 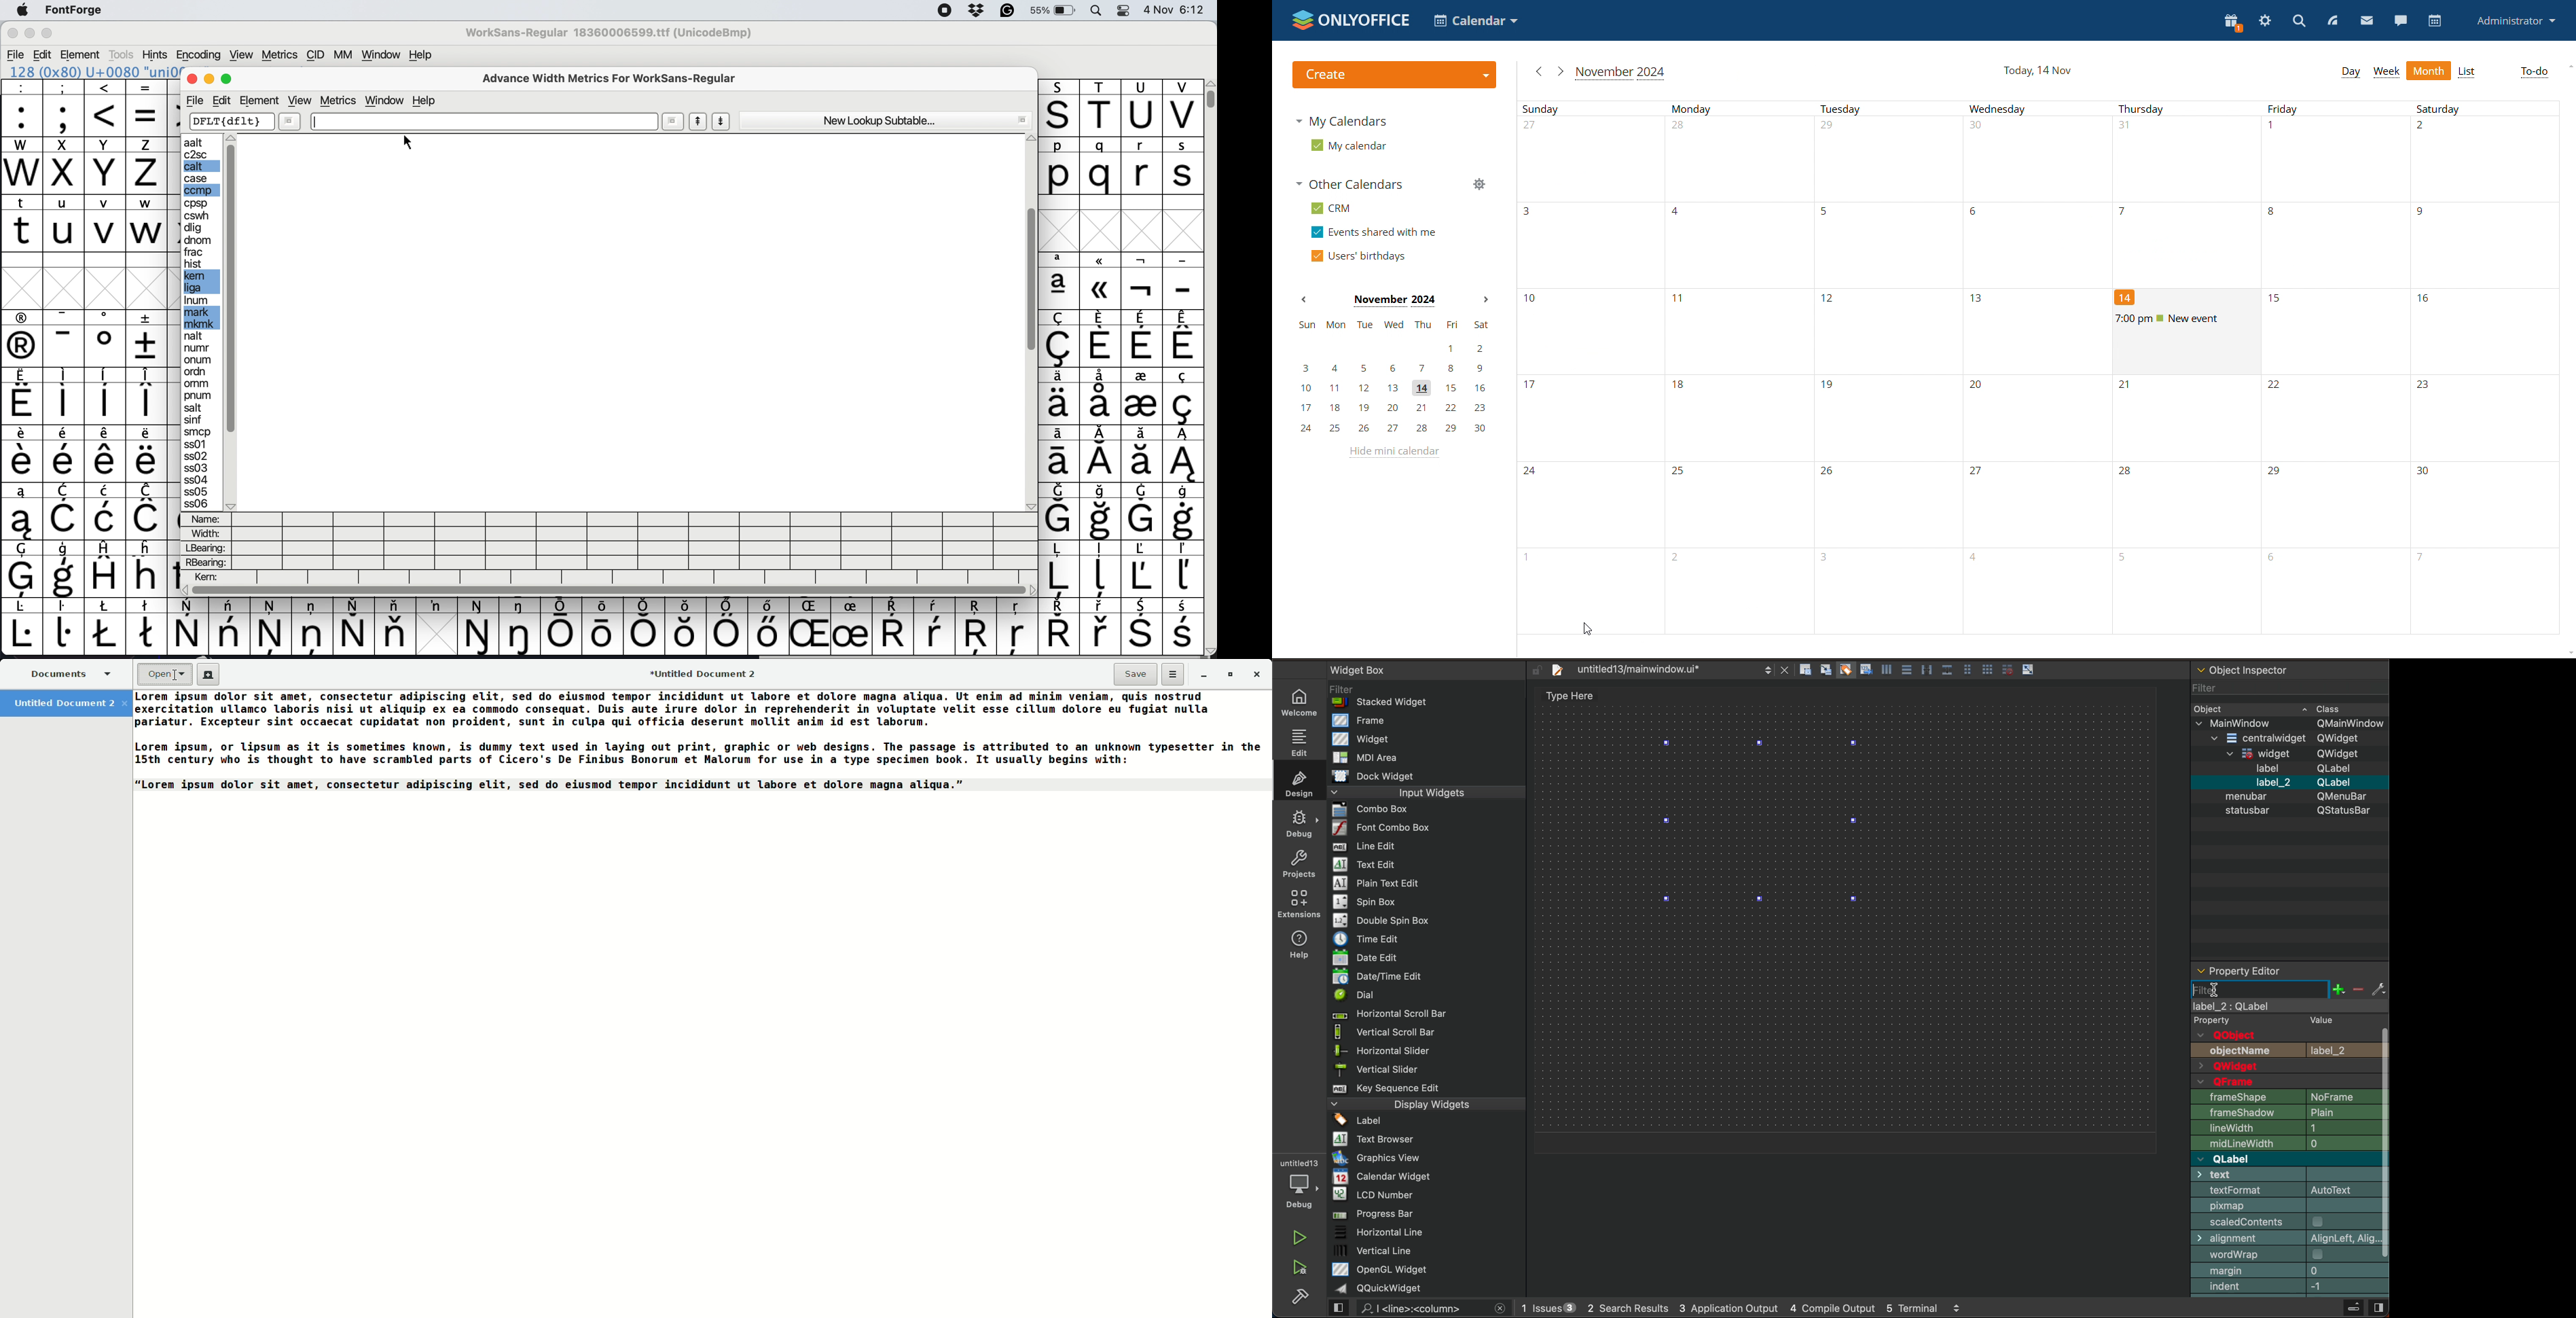 What do you see at coordinates (90, 173) in the screenshot?
I see `uppercase letters` at bounding box center [90, 173].